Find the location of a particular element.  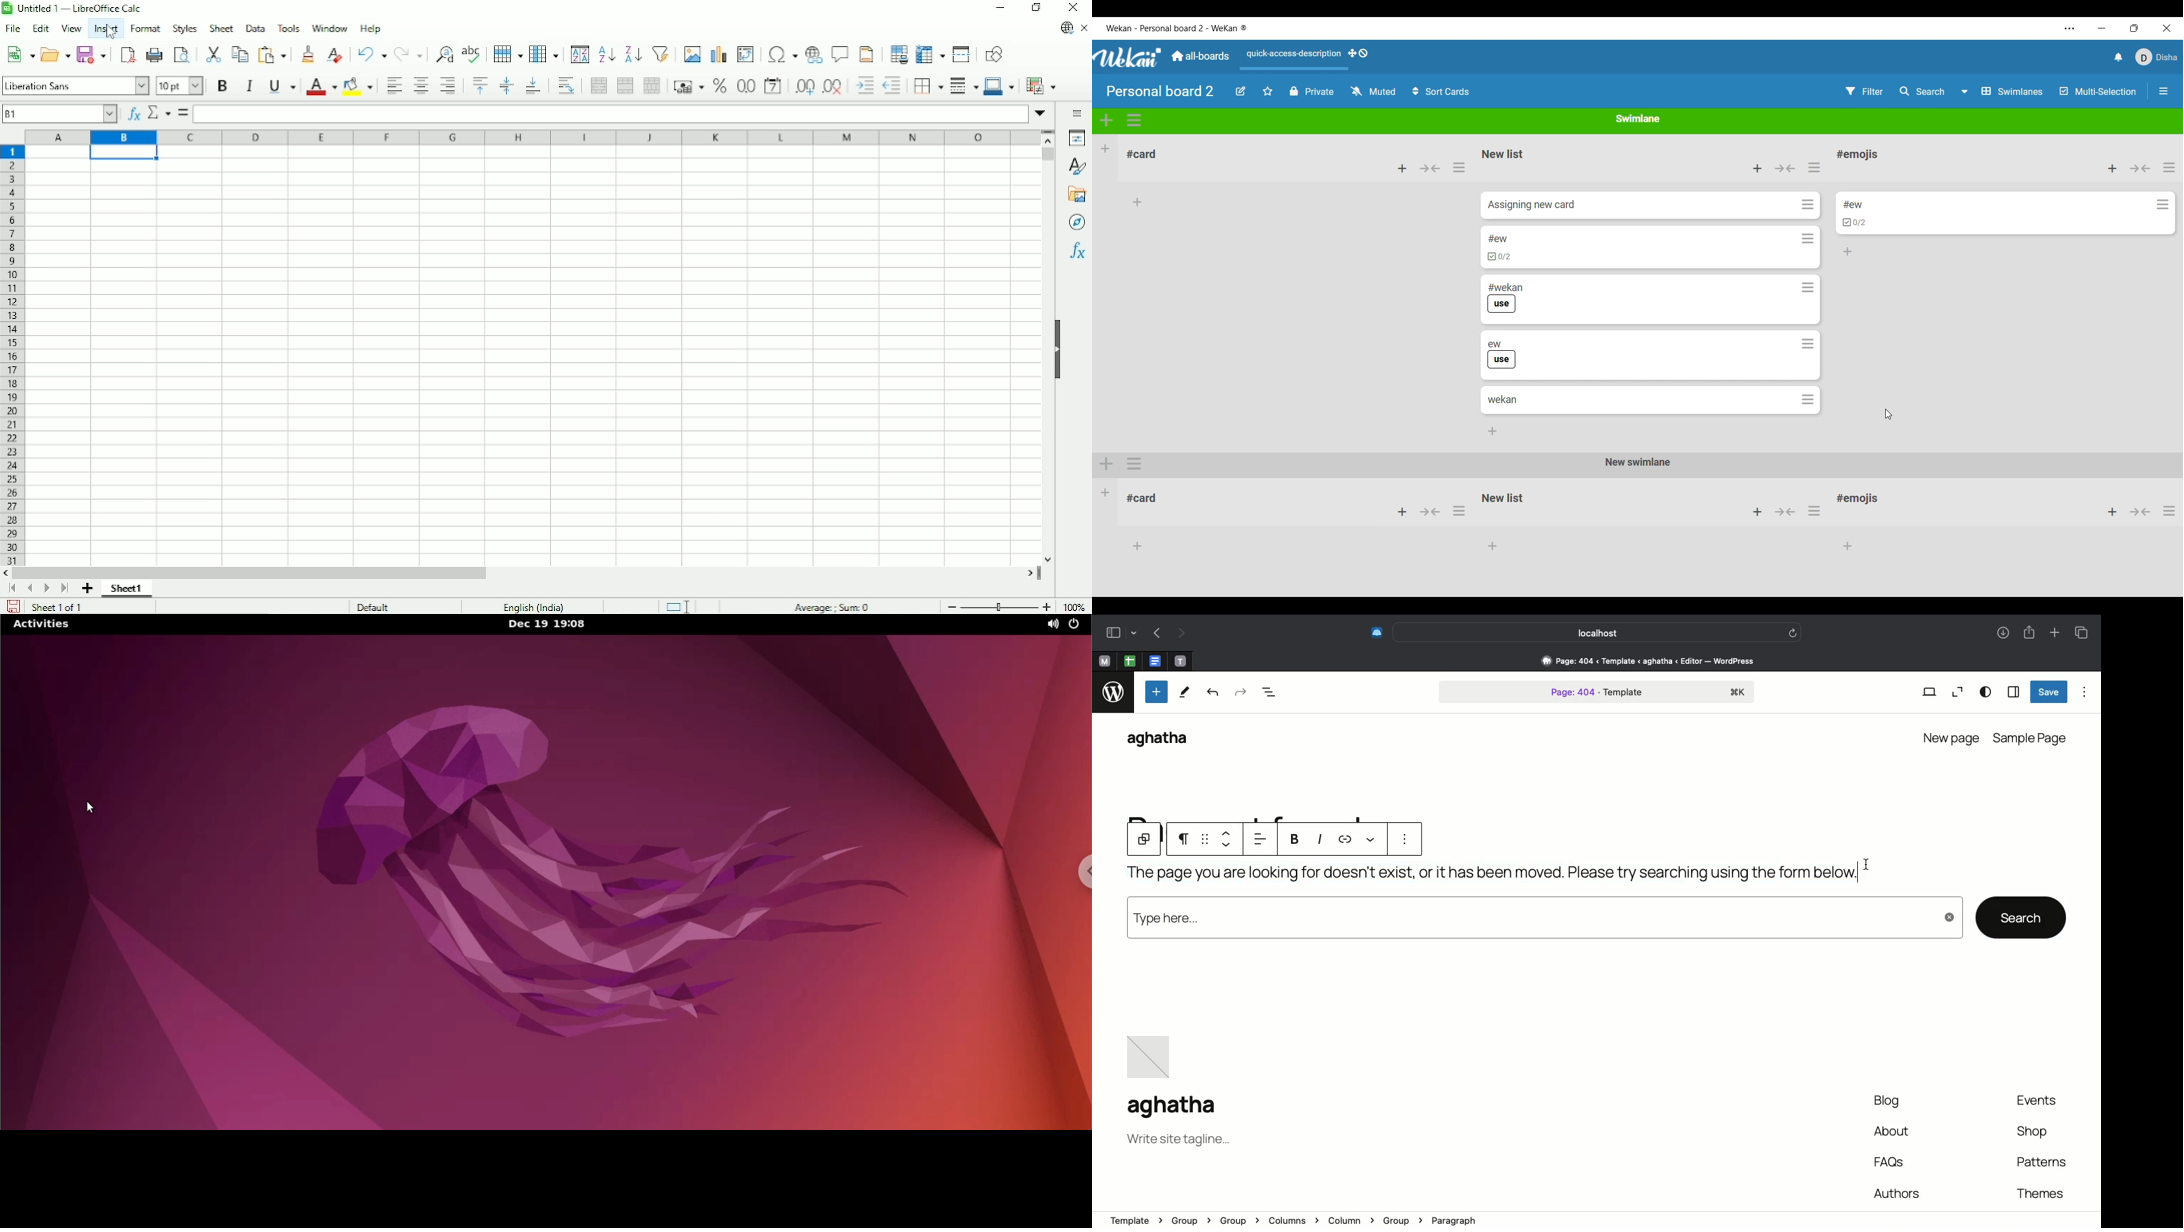

Split window is located at coordinates (962, 54).